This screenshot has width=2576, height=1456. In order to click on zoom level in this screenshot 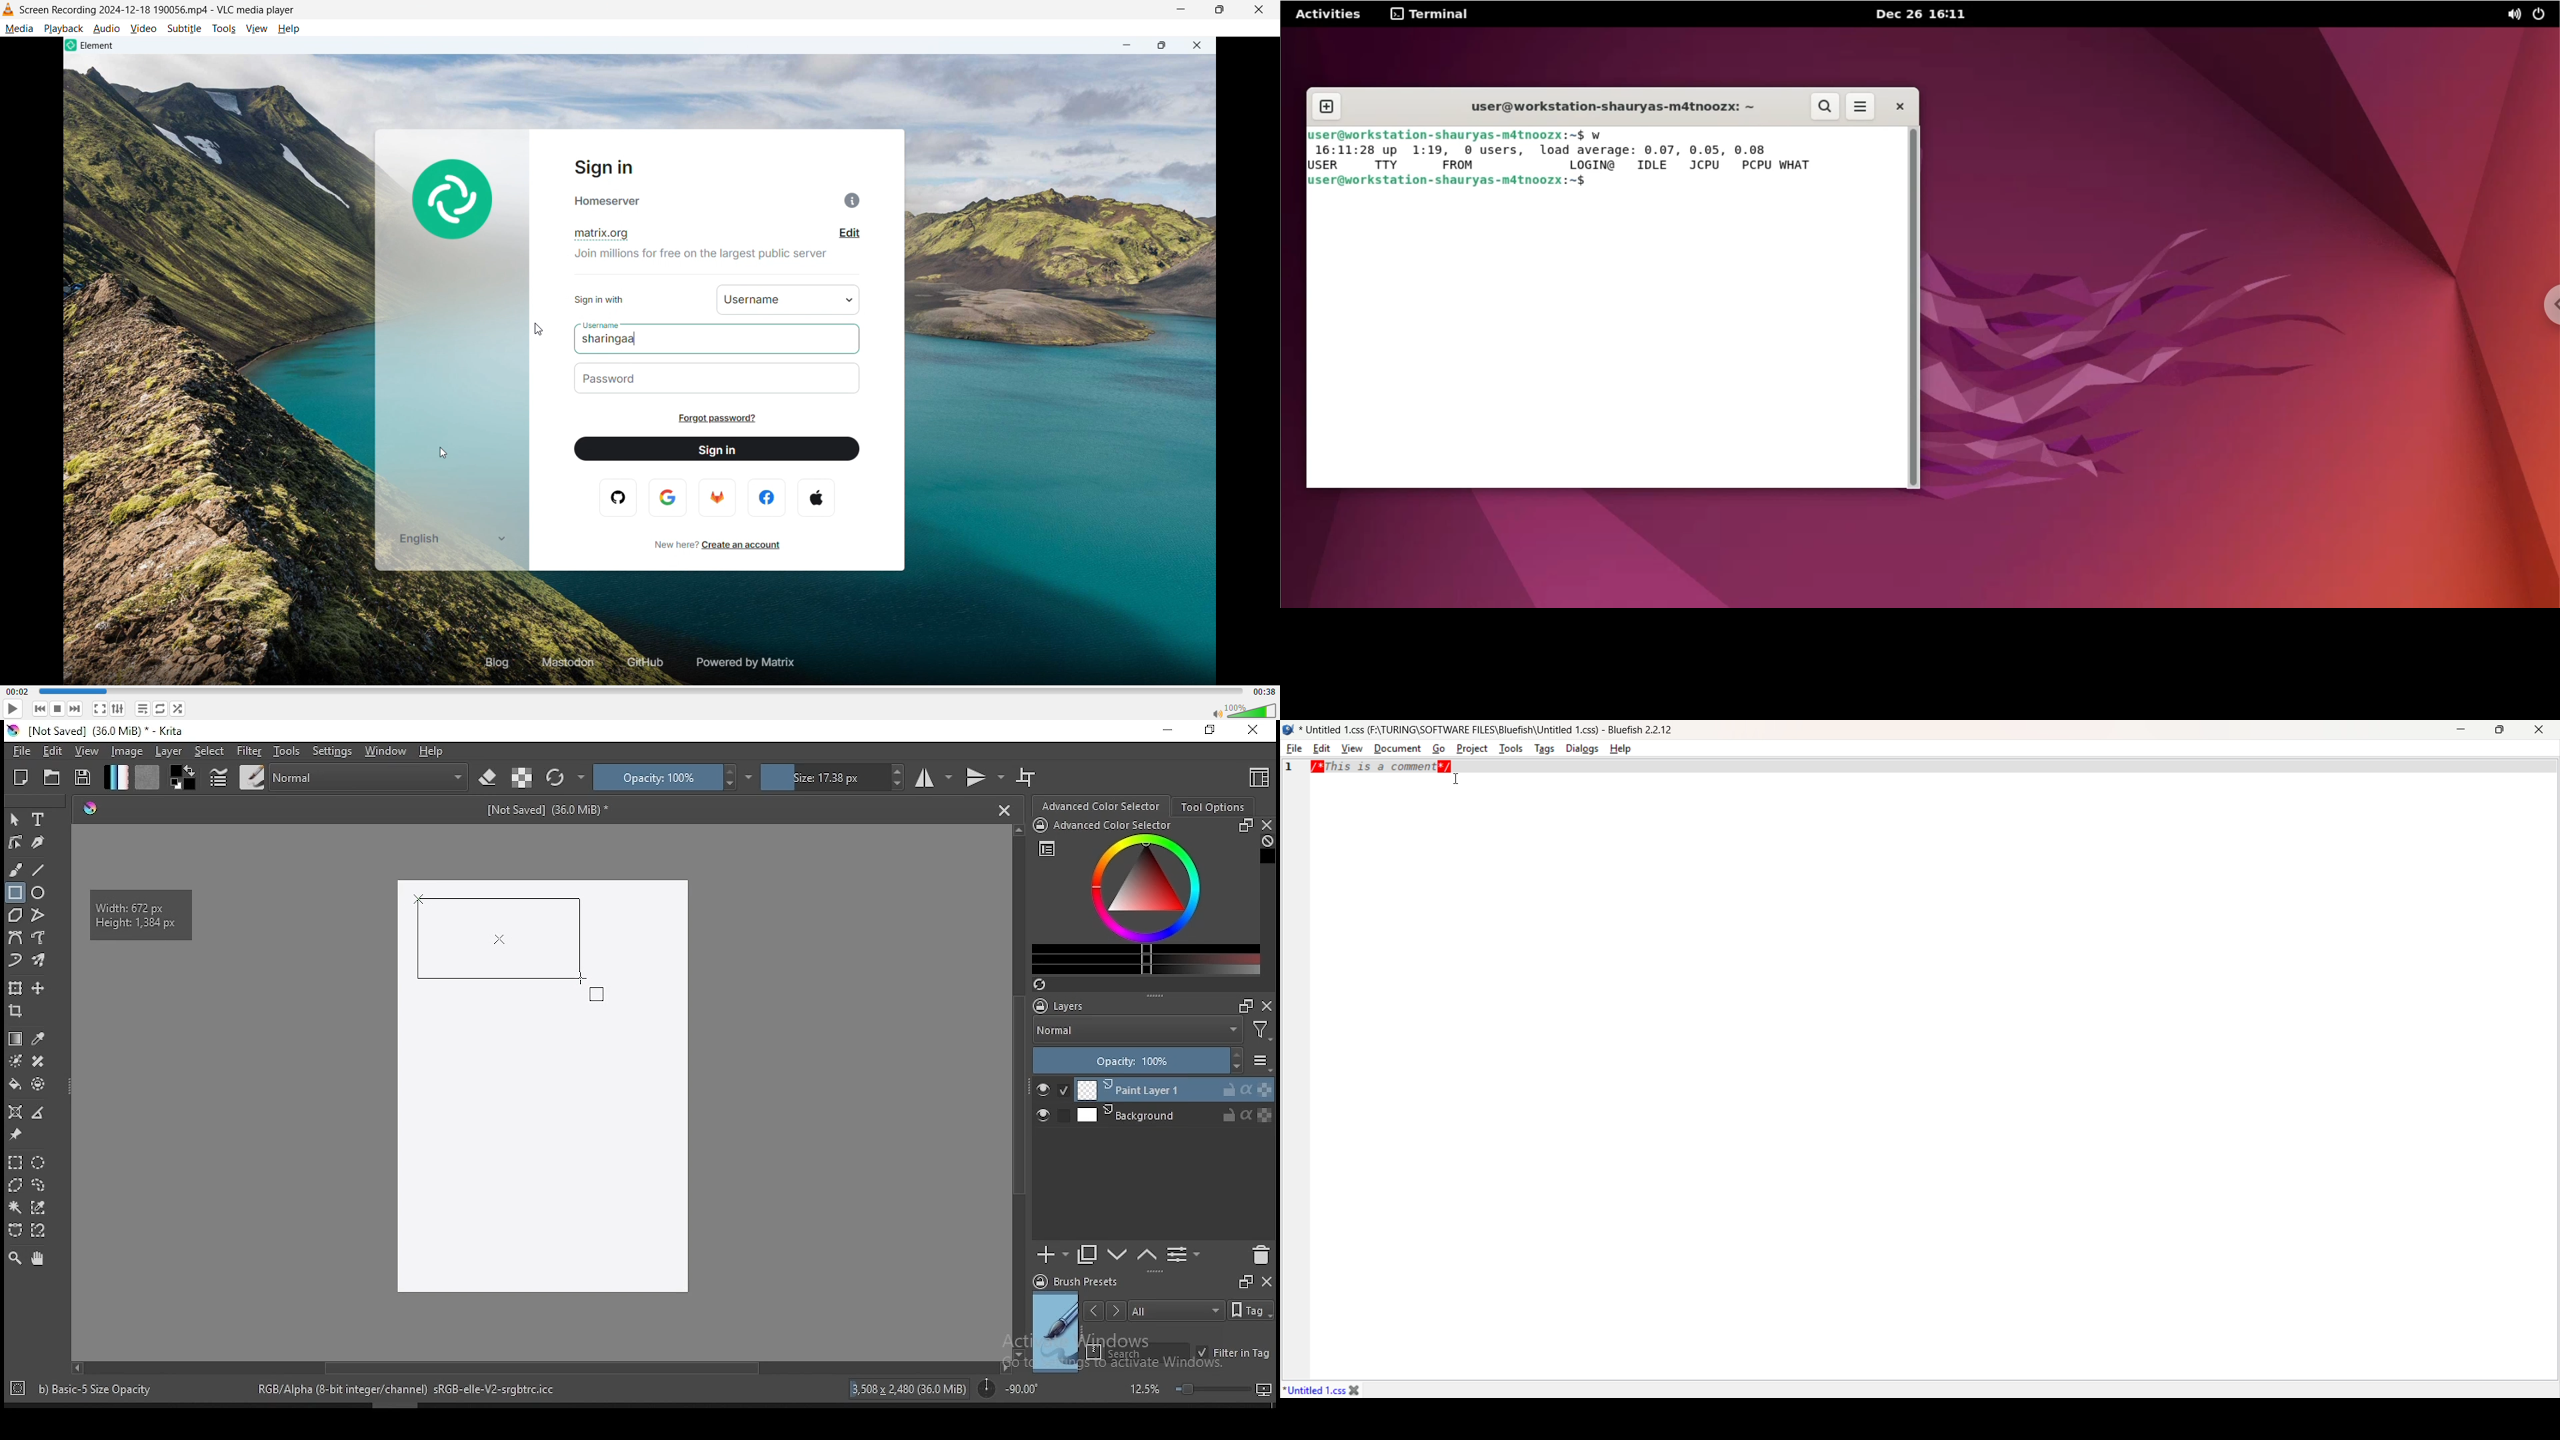, I will do `click(1200, 1388)`.